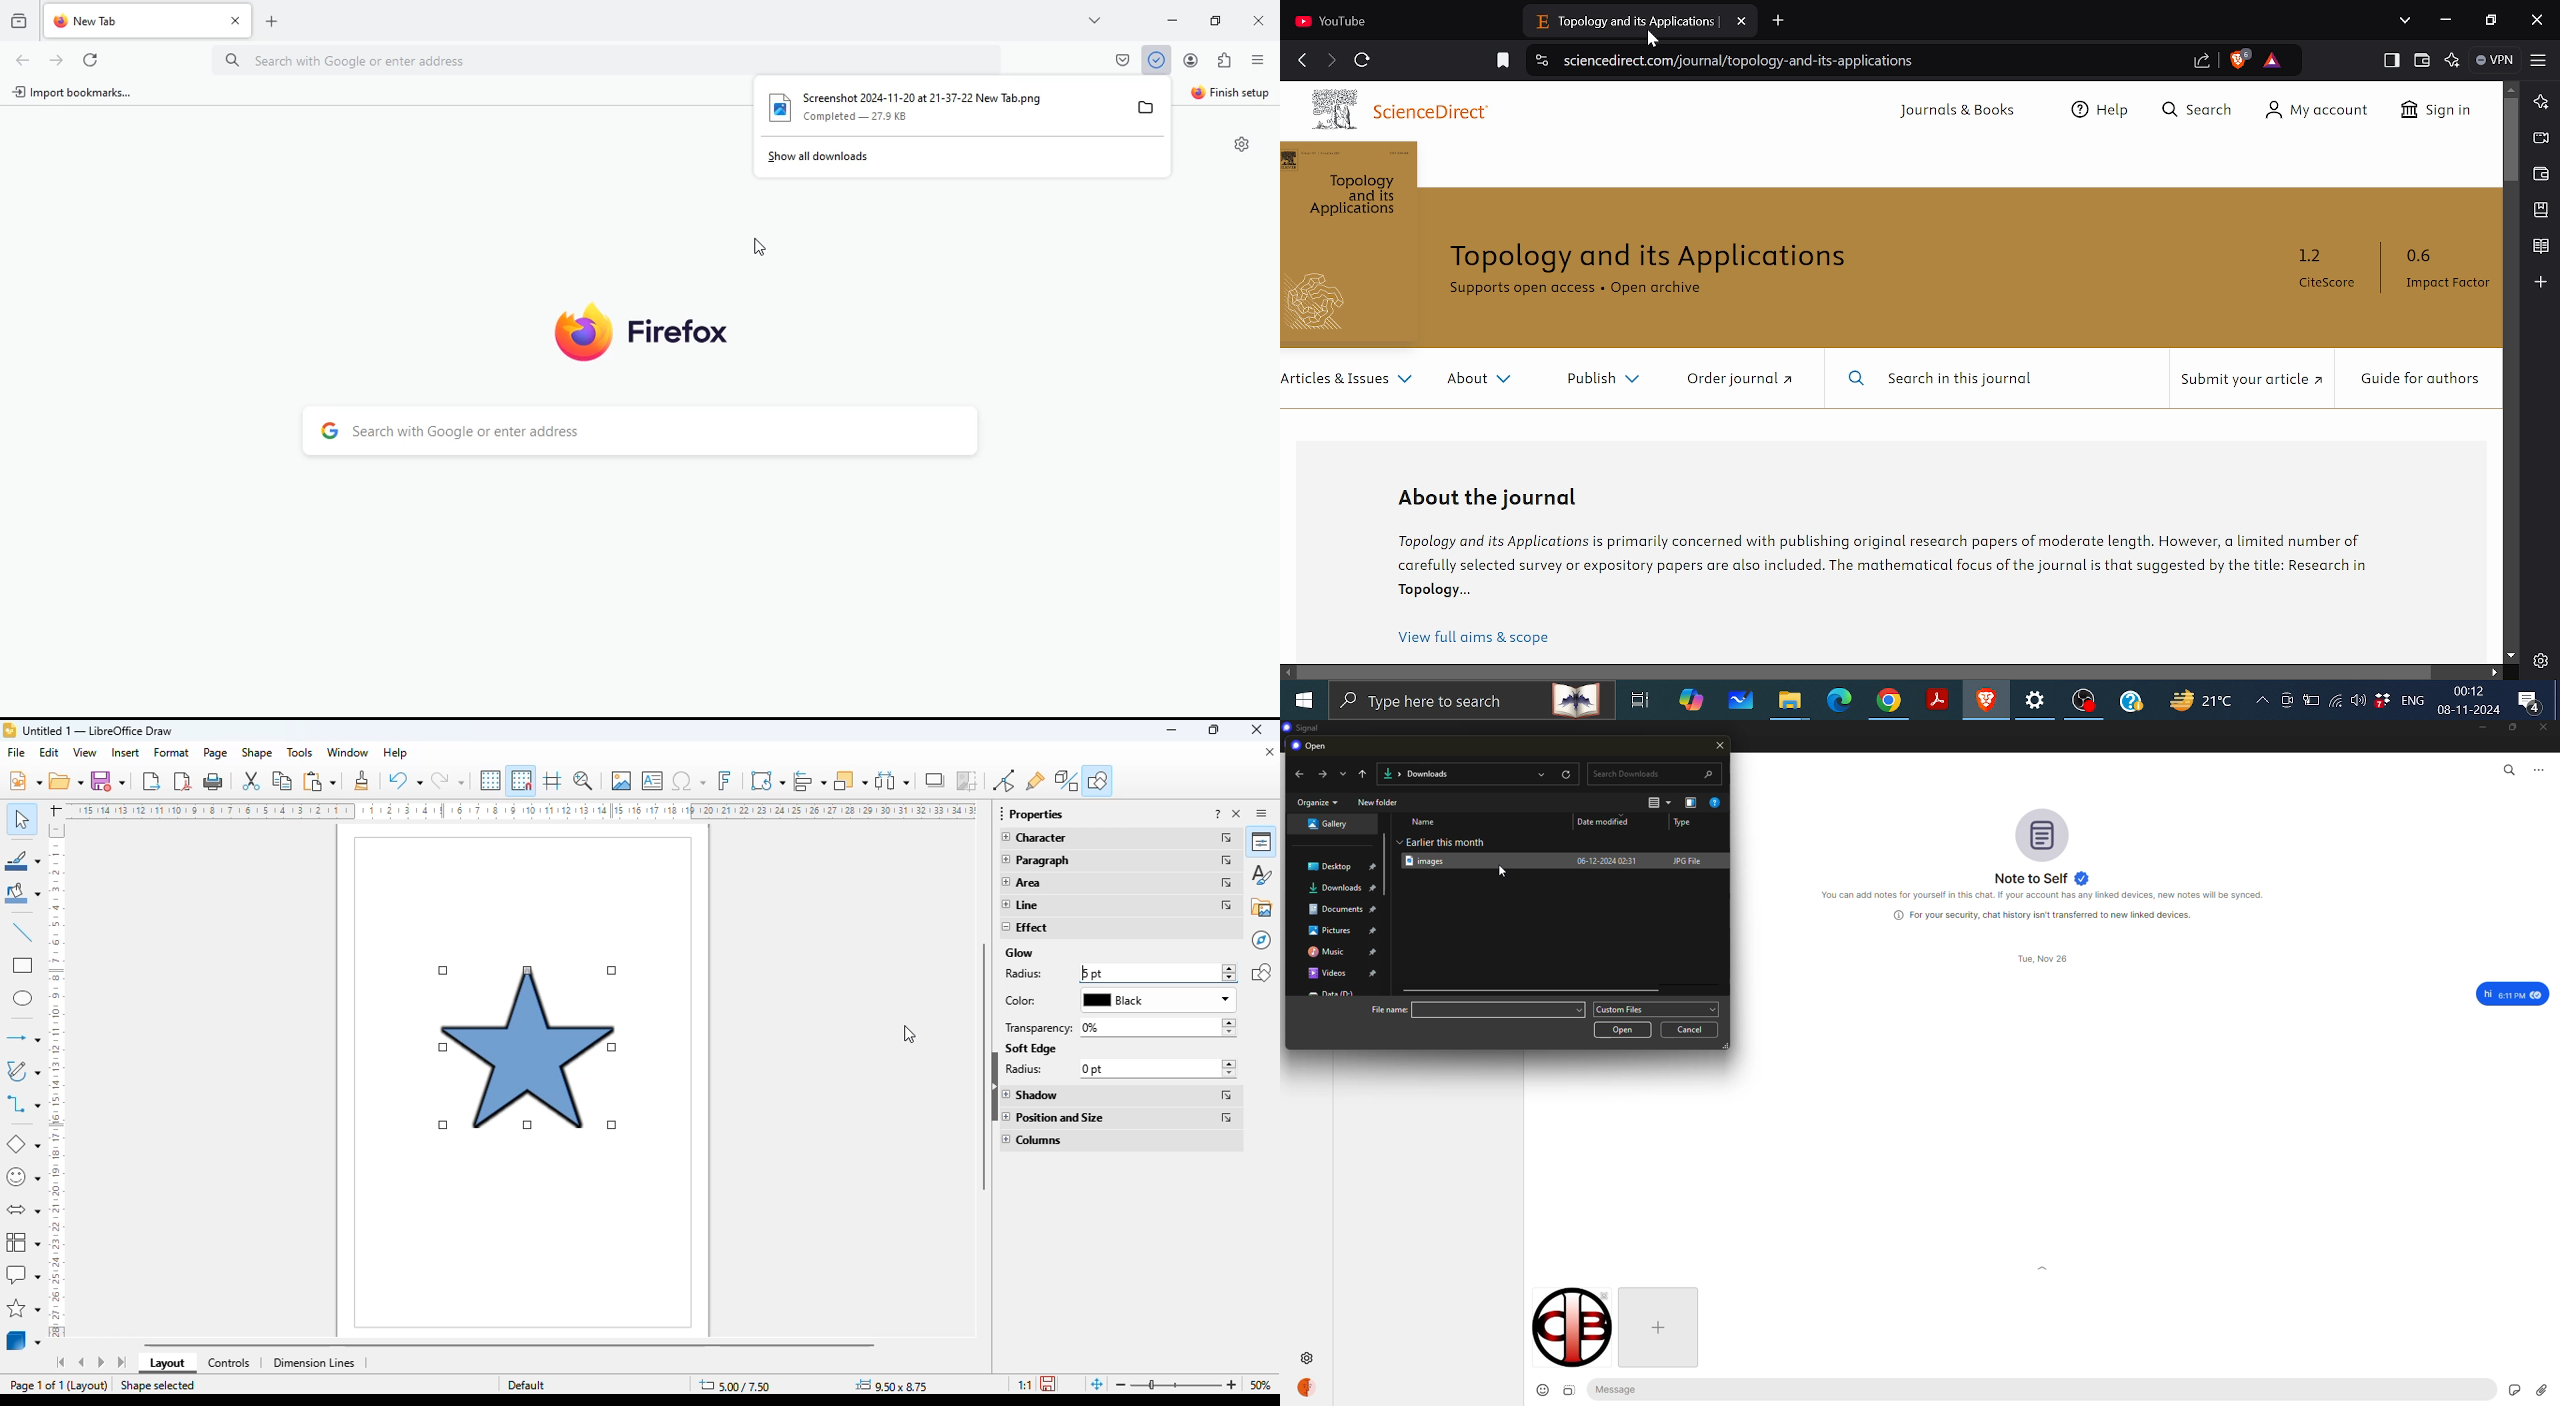  What do you see at coordinates (9, 729) in the screenshot?
I see `logo` at bounding box center [9, 729].